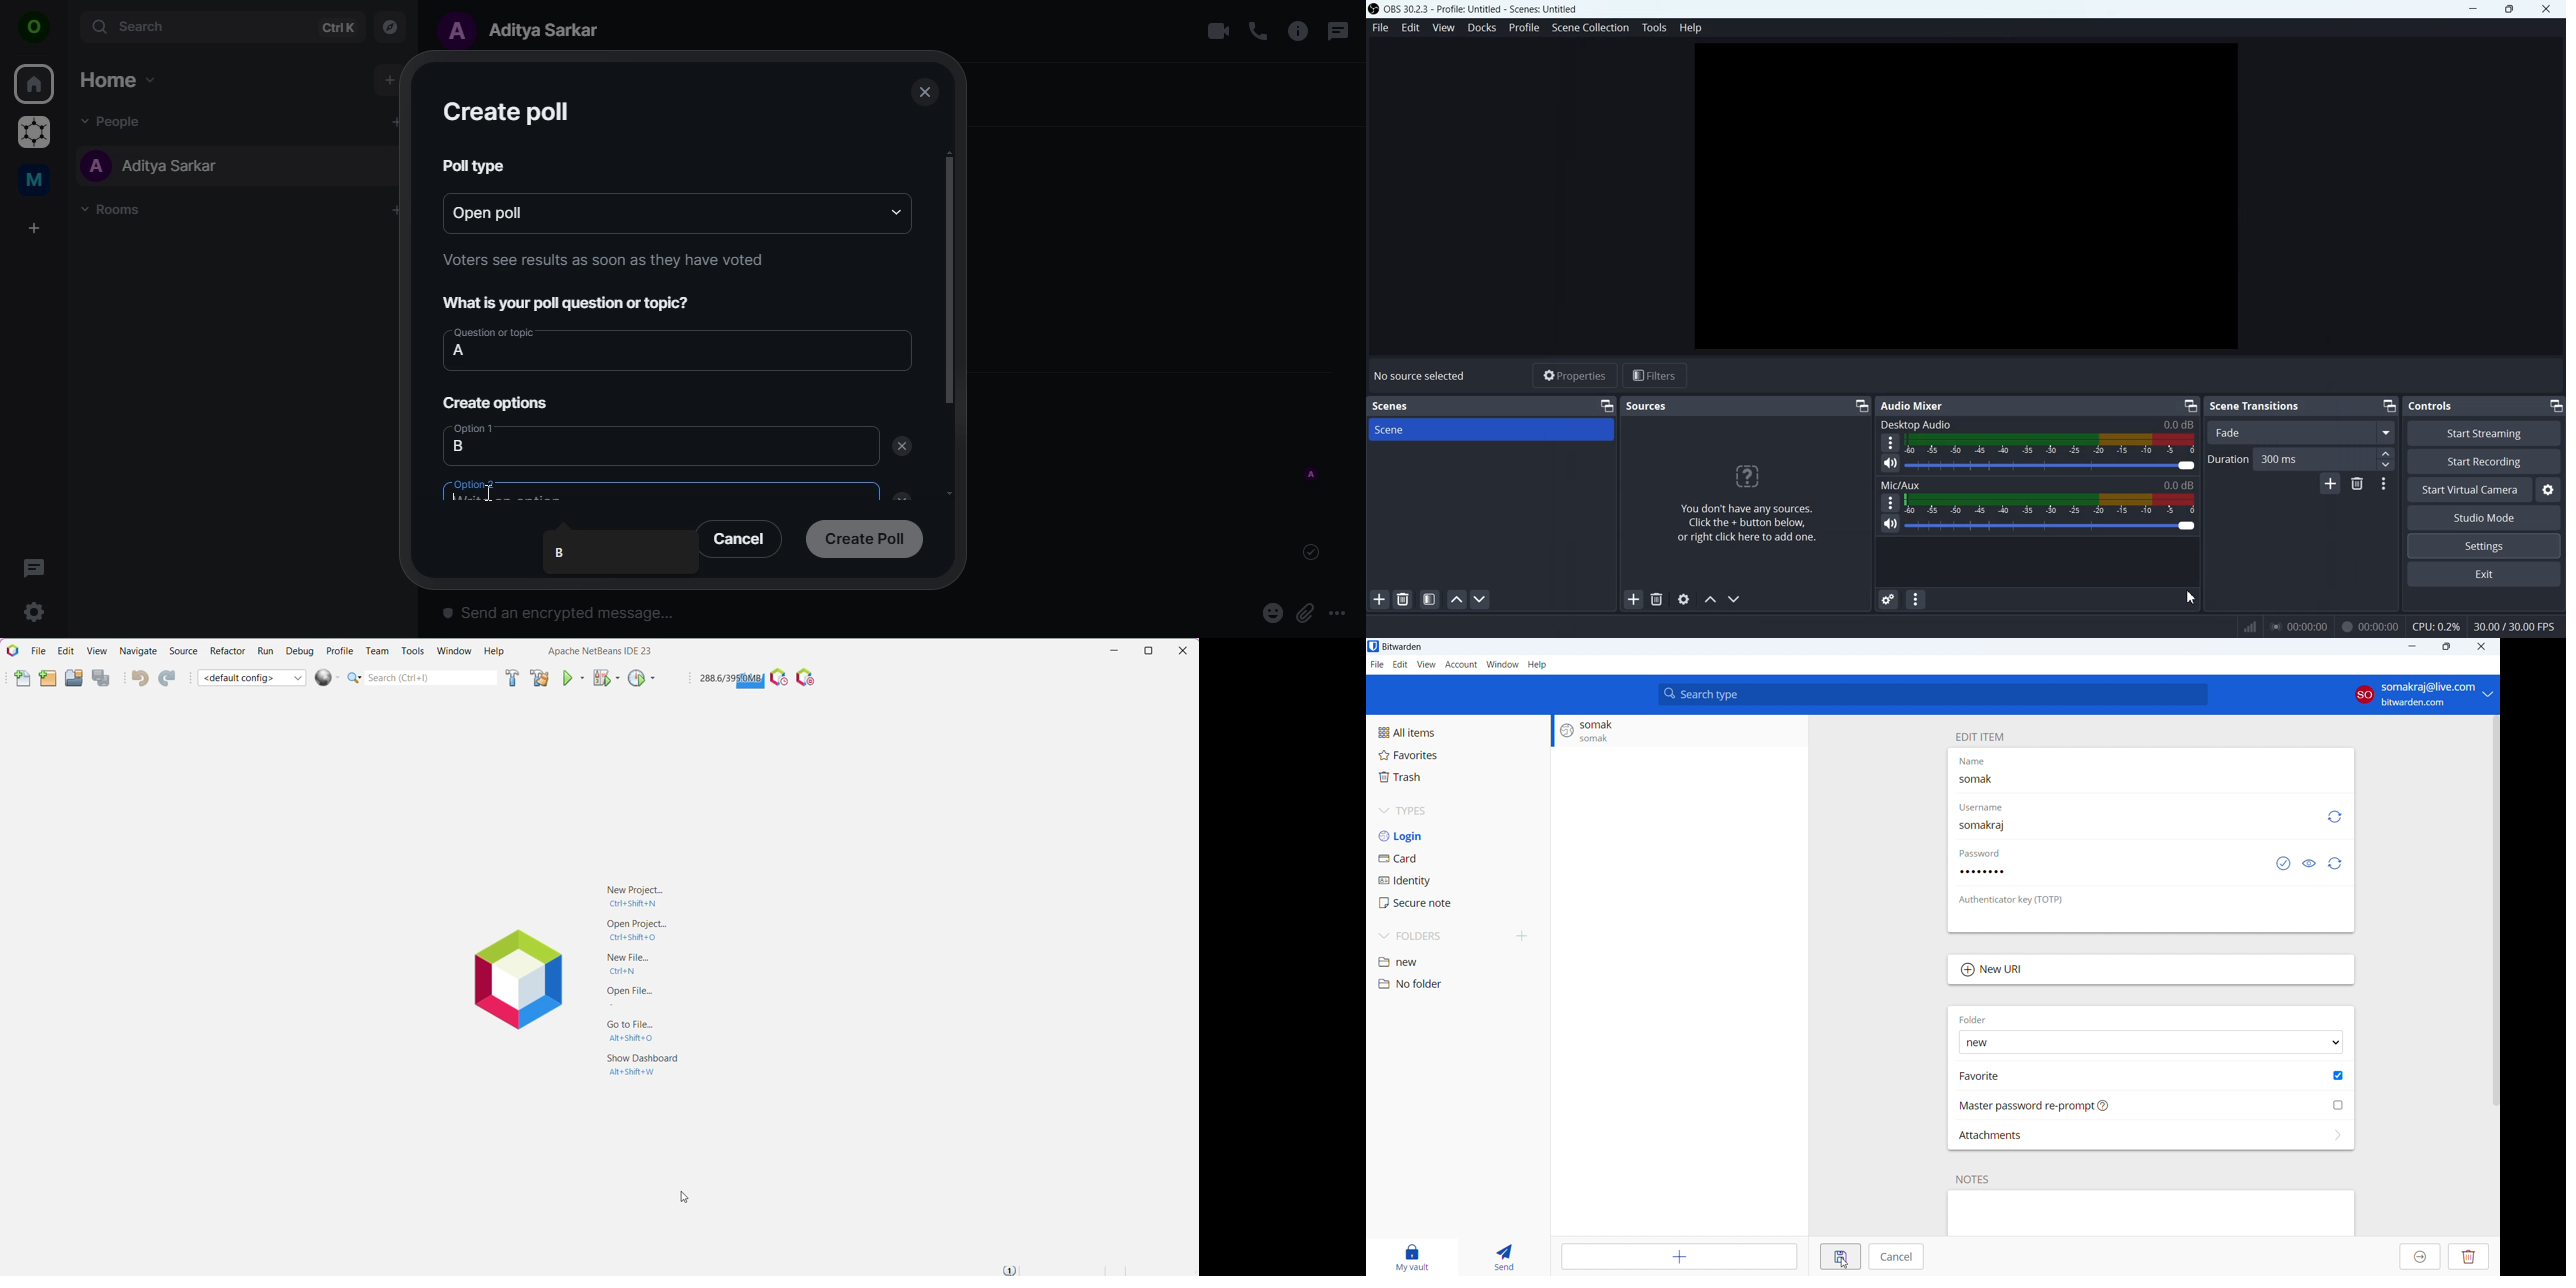 The width and height of the screenshot is (2576, 1288). Describe the element at coordinates (2100, 871) in the screenshot. I see `edit password` at that location.